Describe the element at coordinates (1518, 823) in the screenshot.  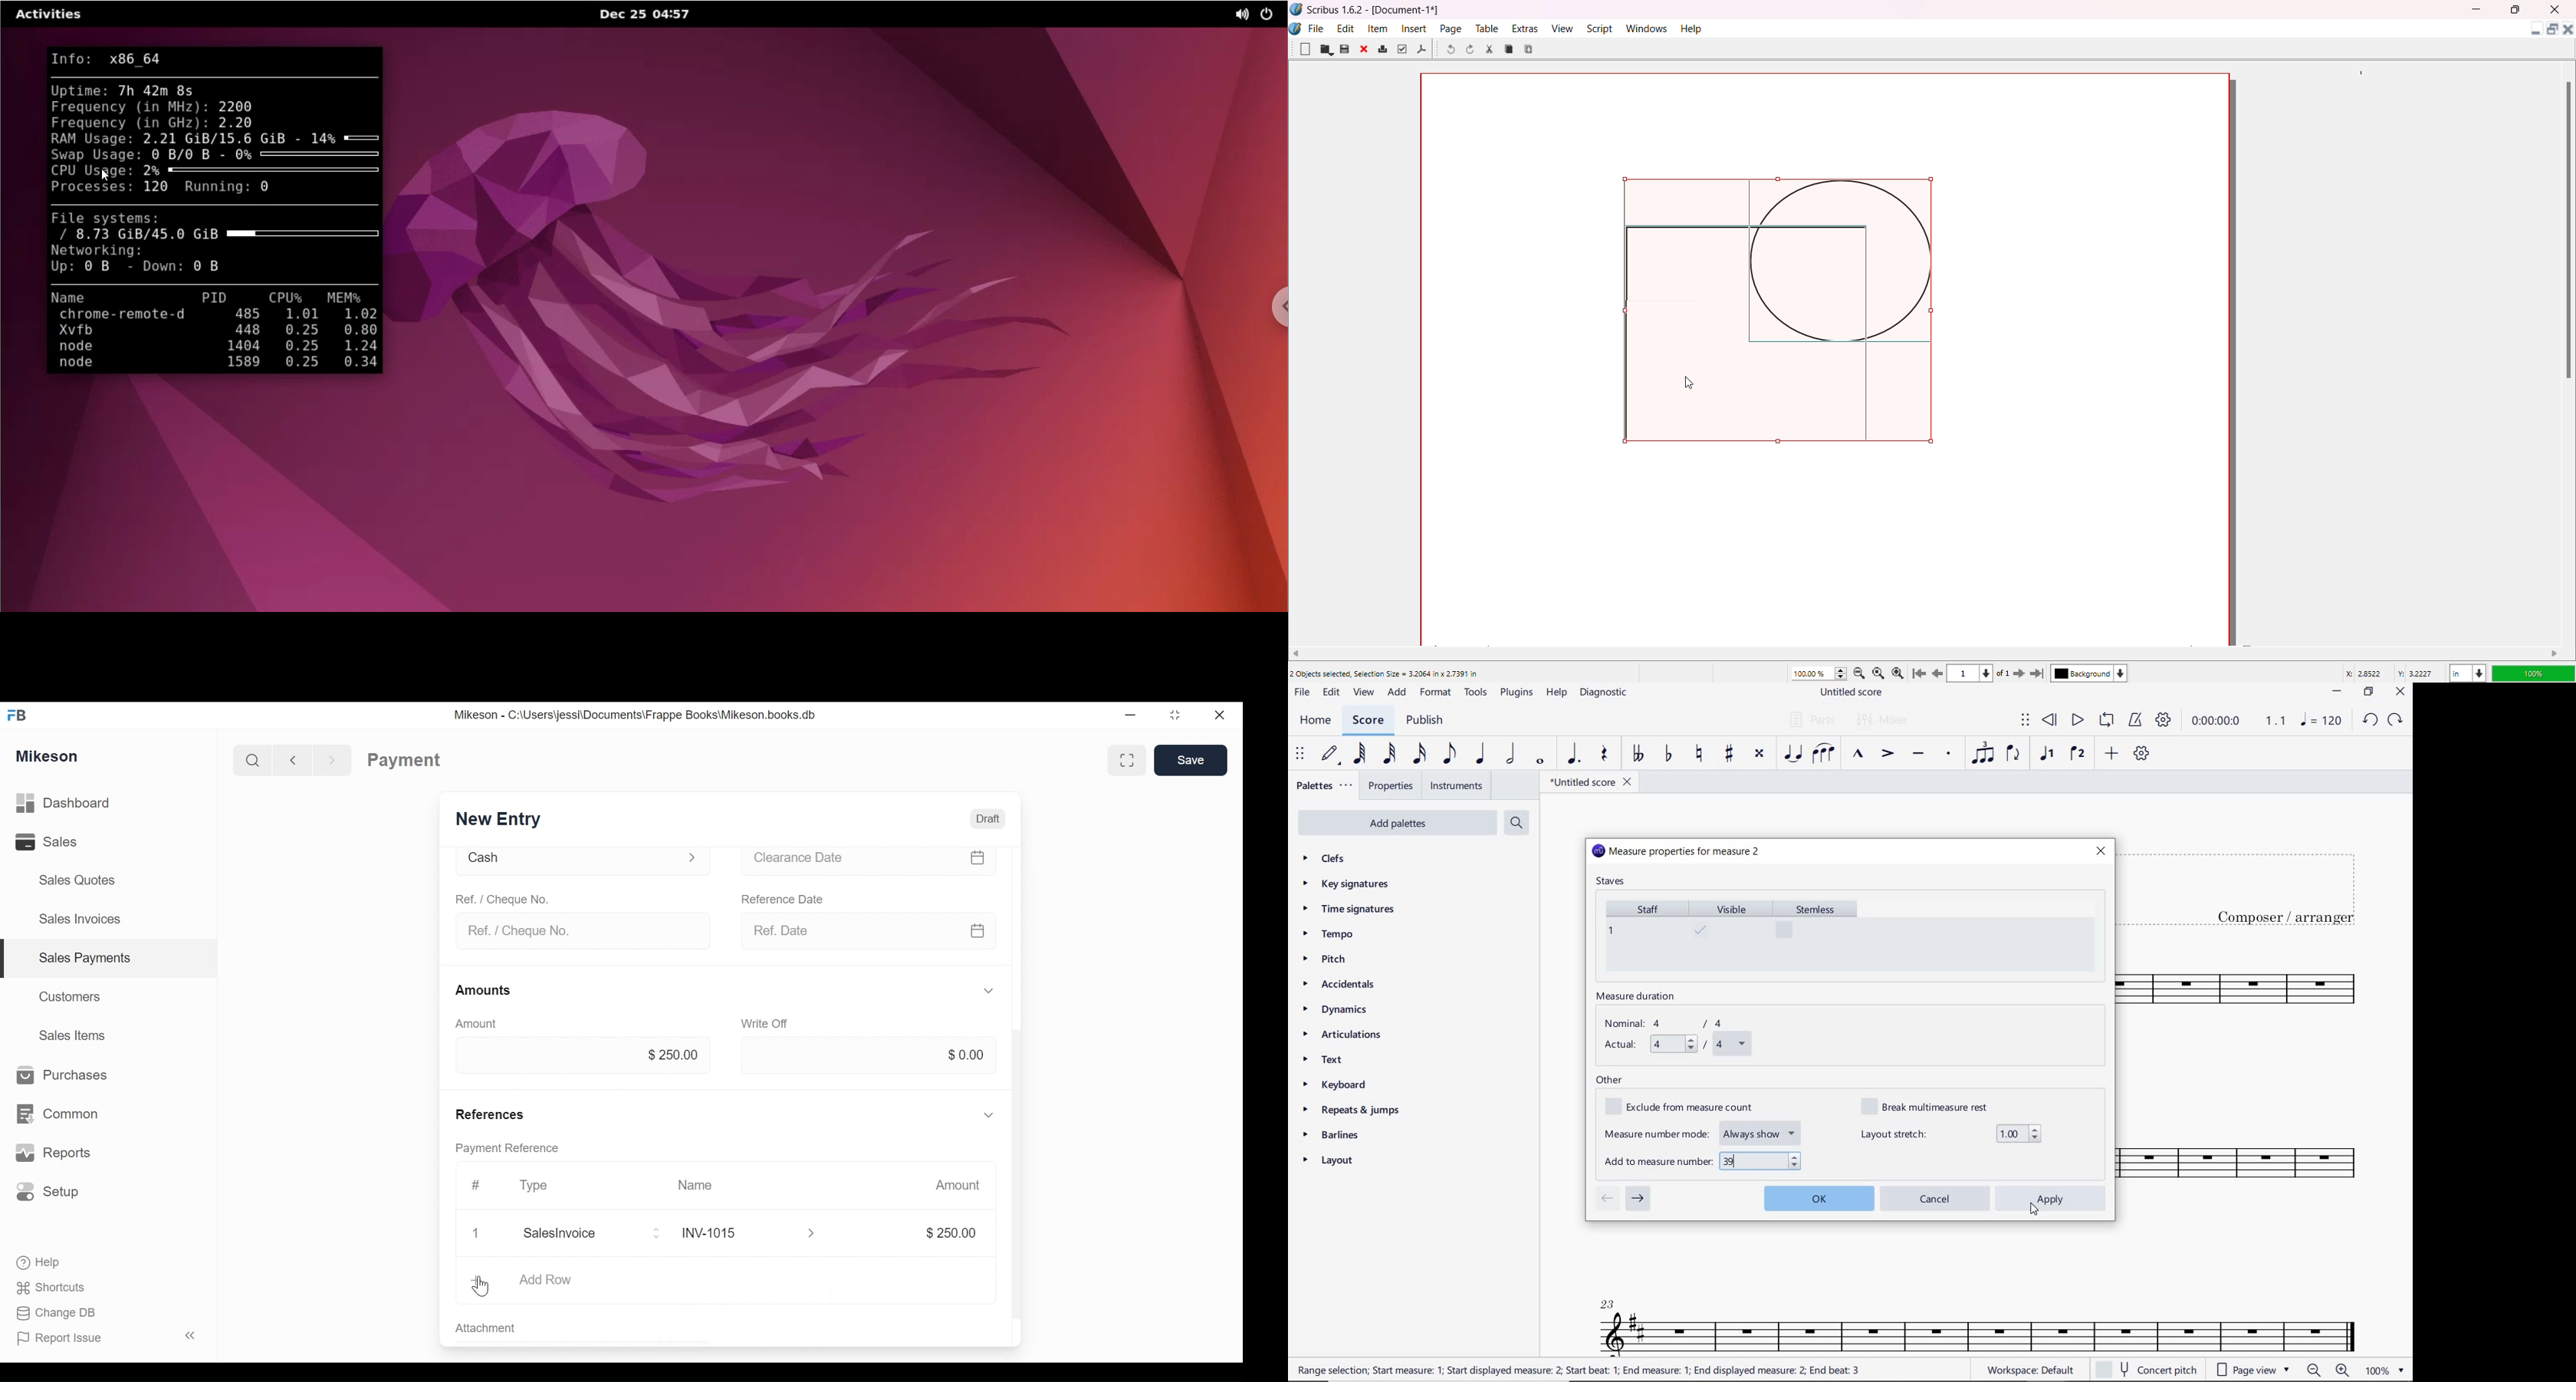
I see `SEARCH PALETTES` at that location.